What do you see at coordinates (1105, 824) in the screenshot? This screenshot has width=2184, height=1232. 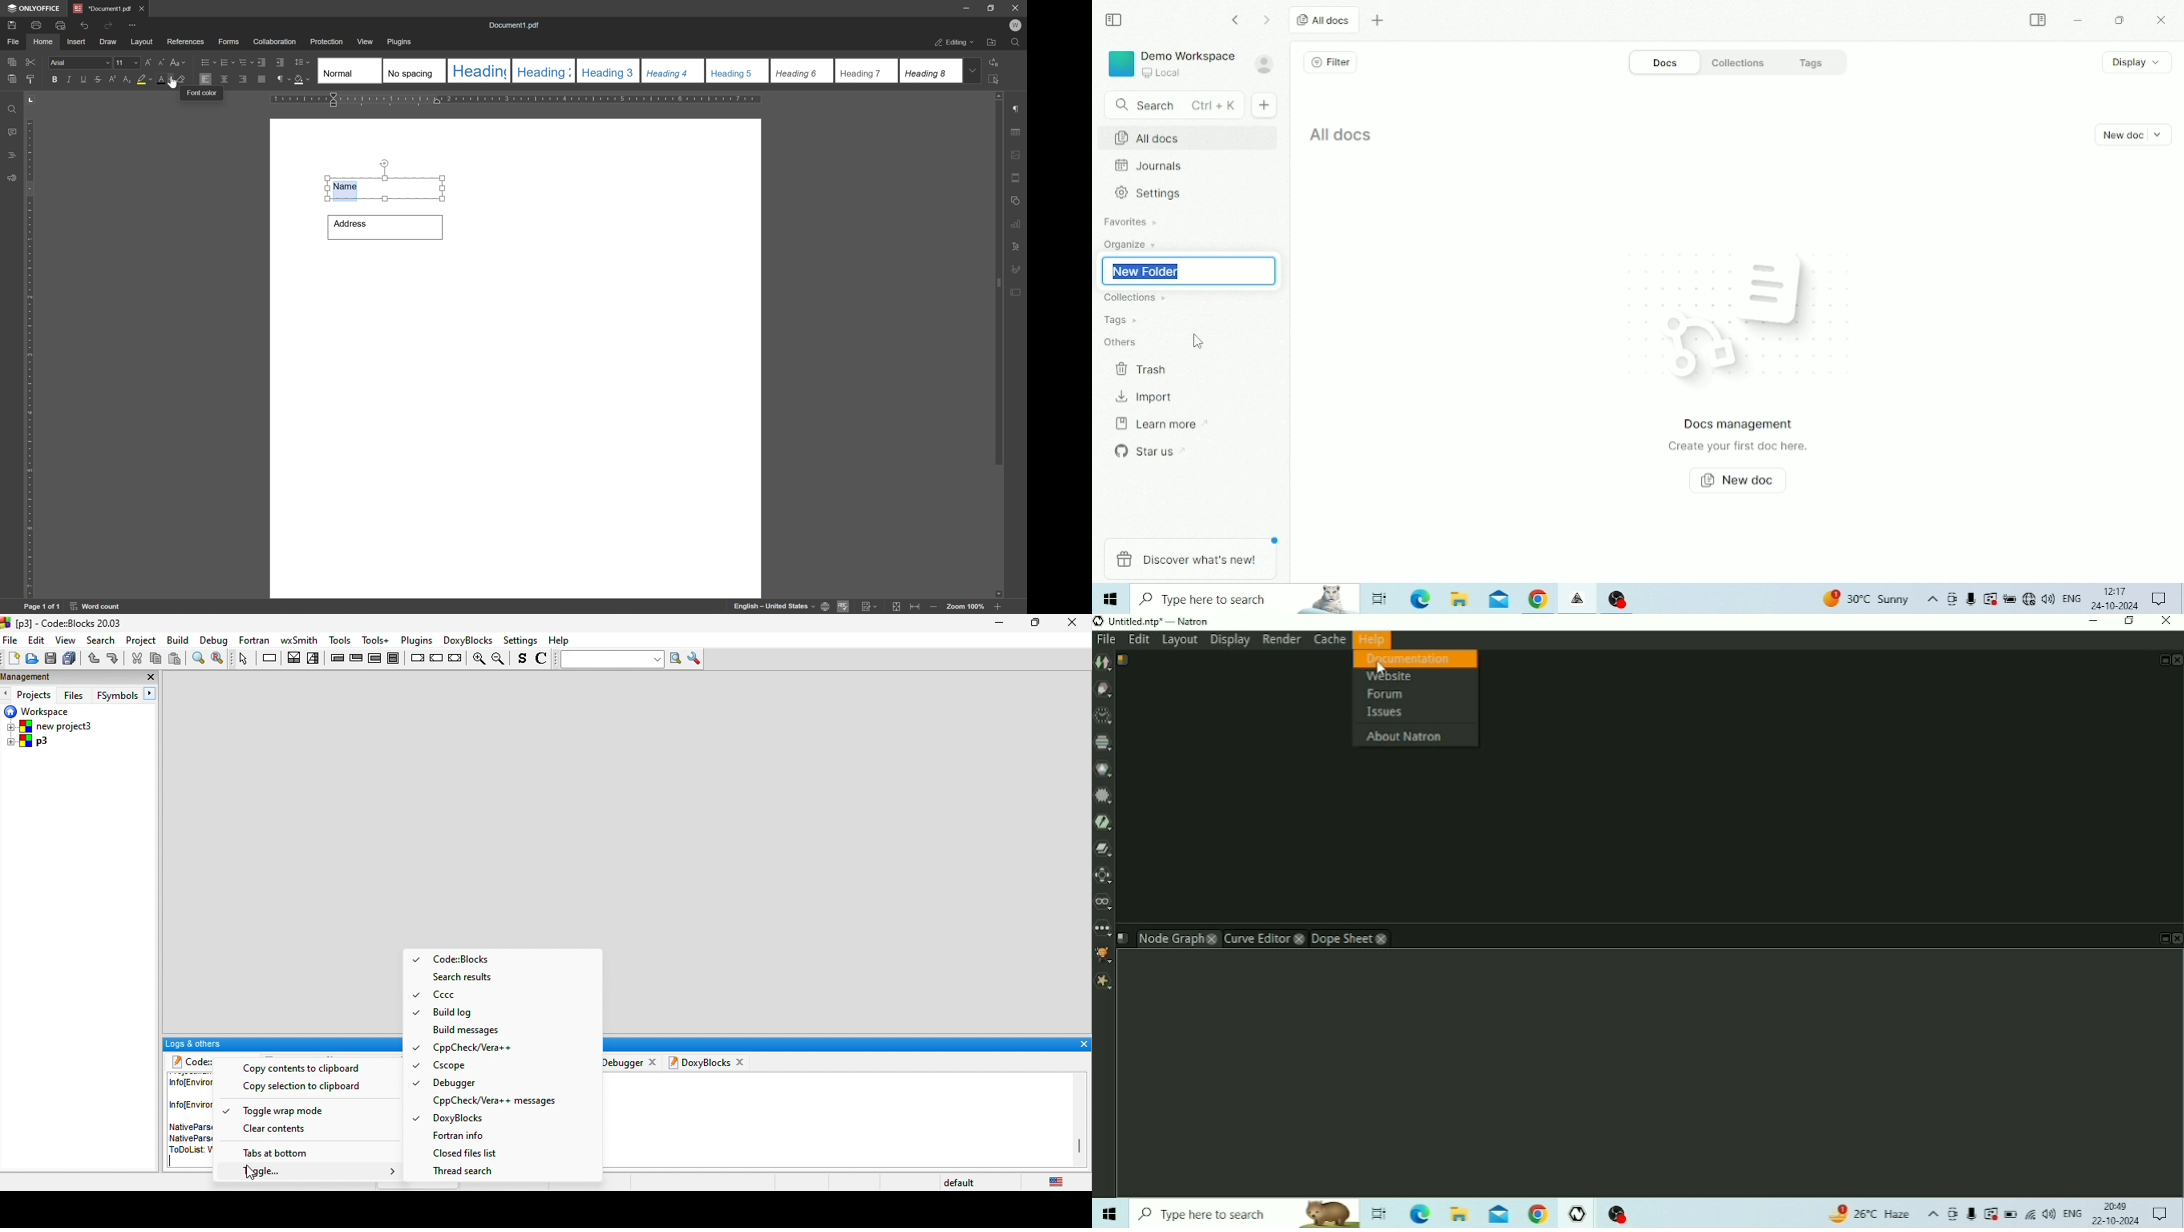 I see `Keyer` at bounding box center [1105, 824].